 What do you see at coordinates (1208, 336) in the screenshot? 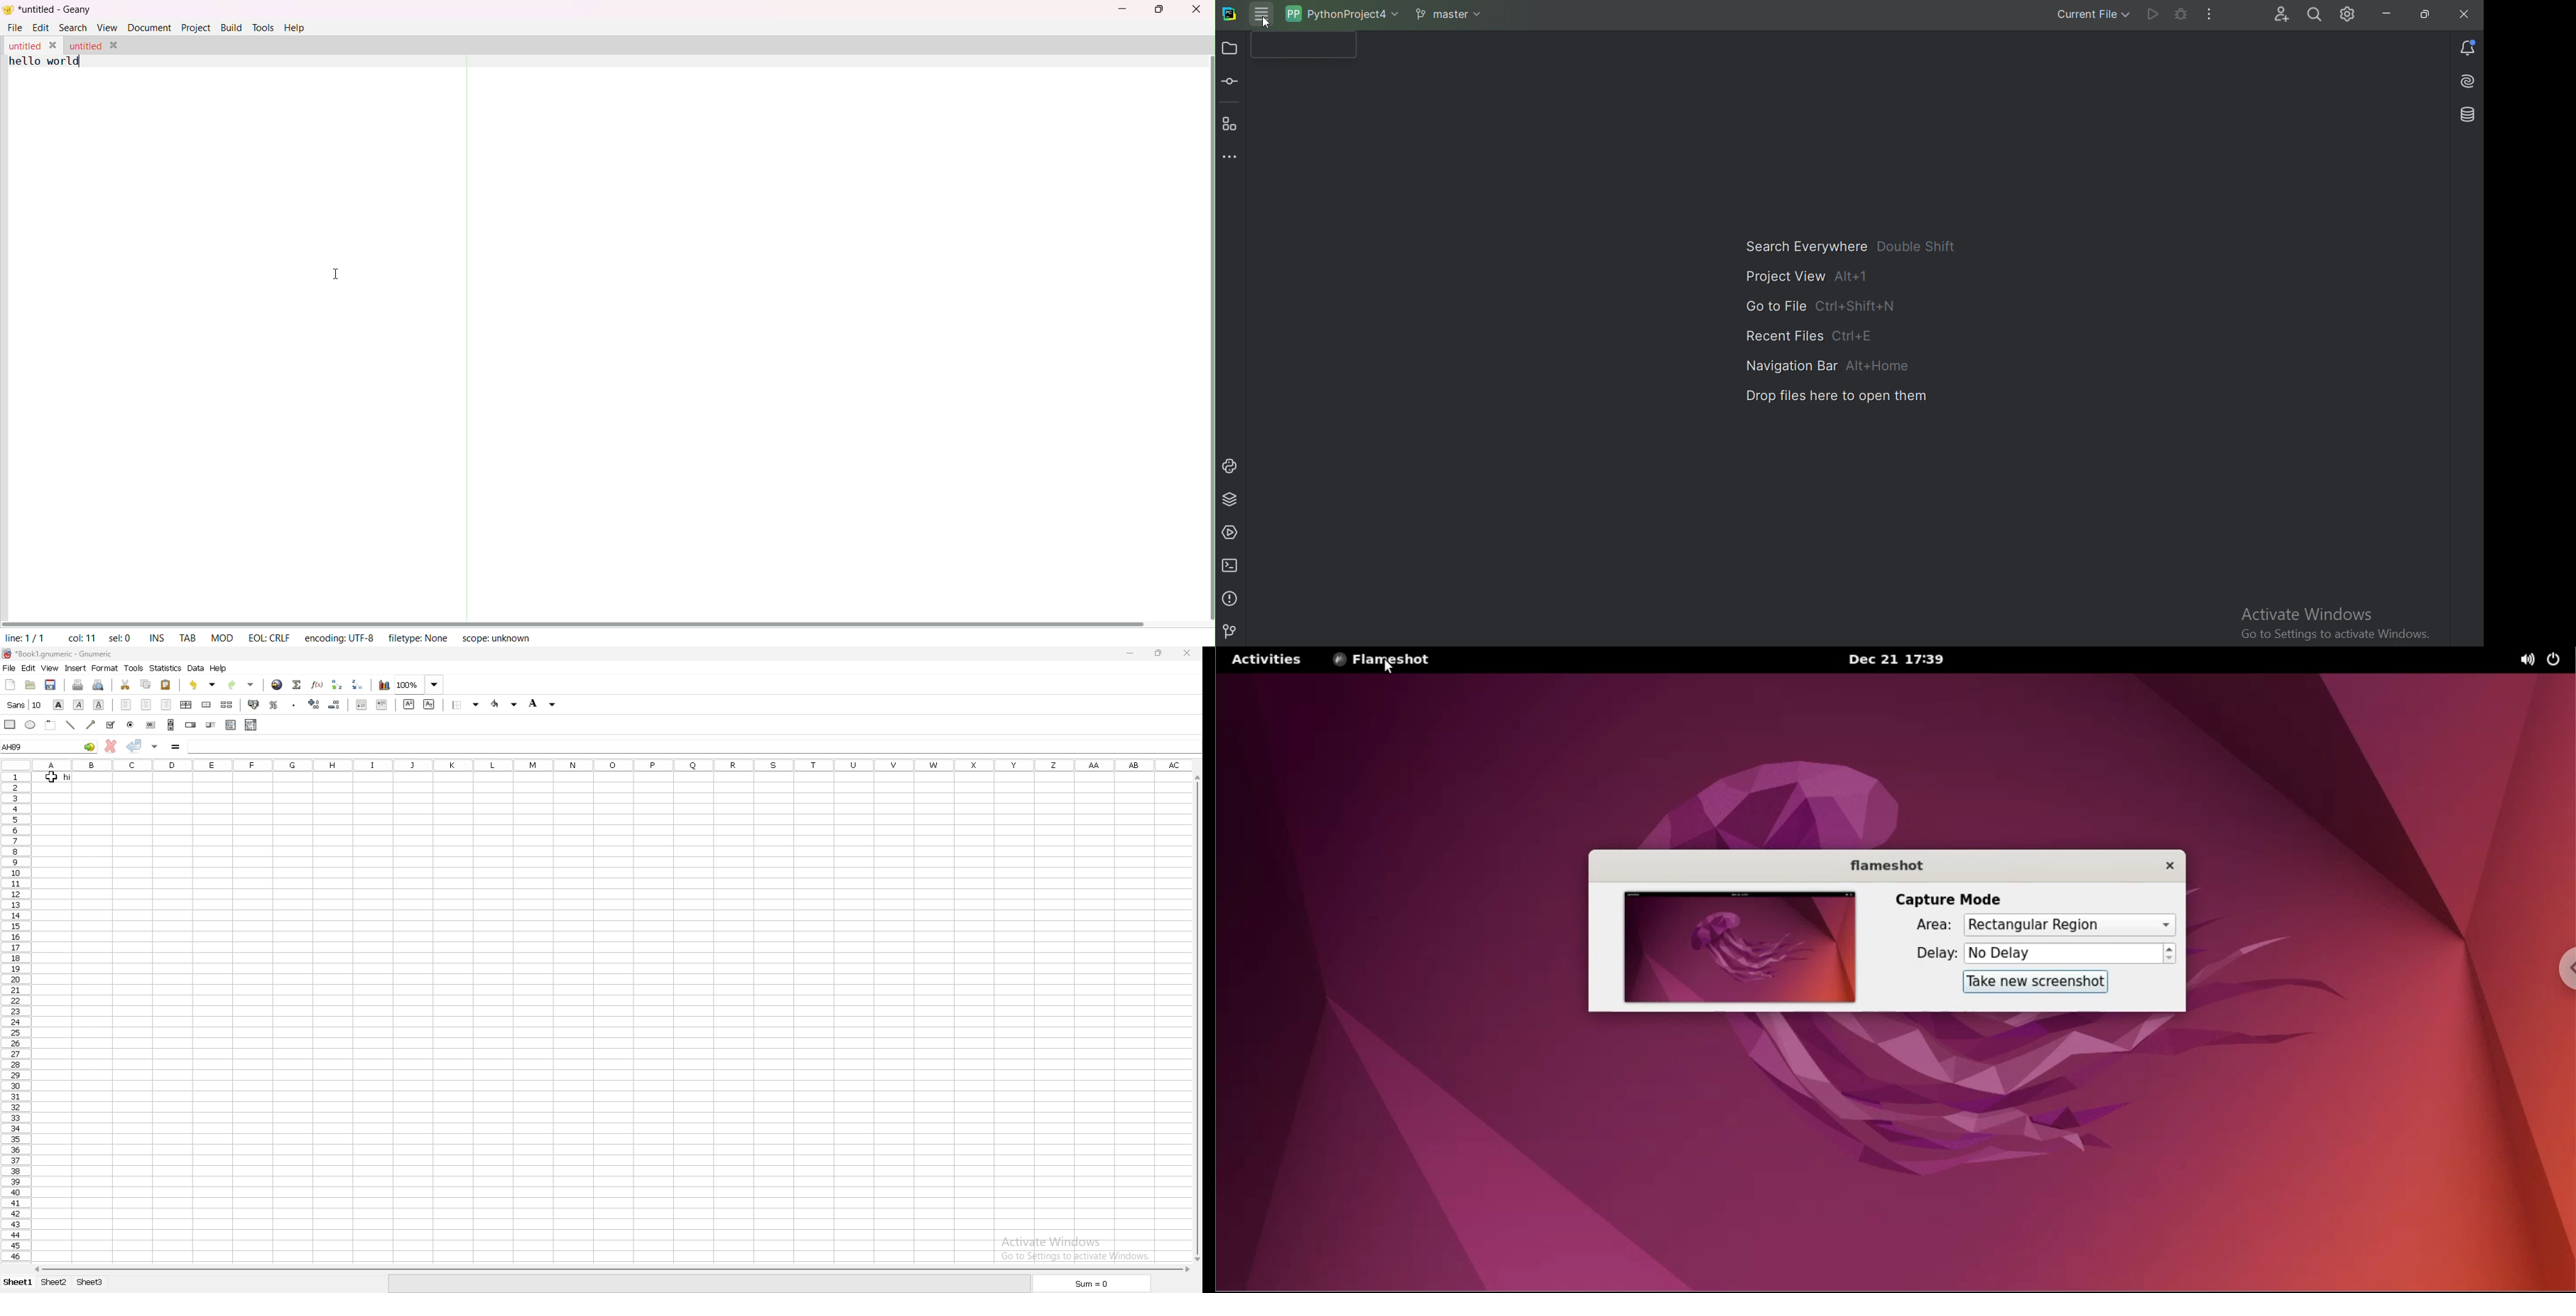
I see `vertical scroll bar` at bounding box center [1208, 336].